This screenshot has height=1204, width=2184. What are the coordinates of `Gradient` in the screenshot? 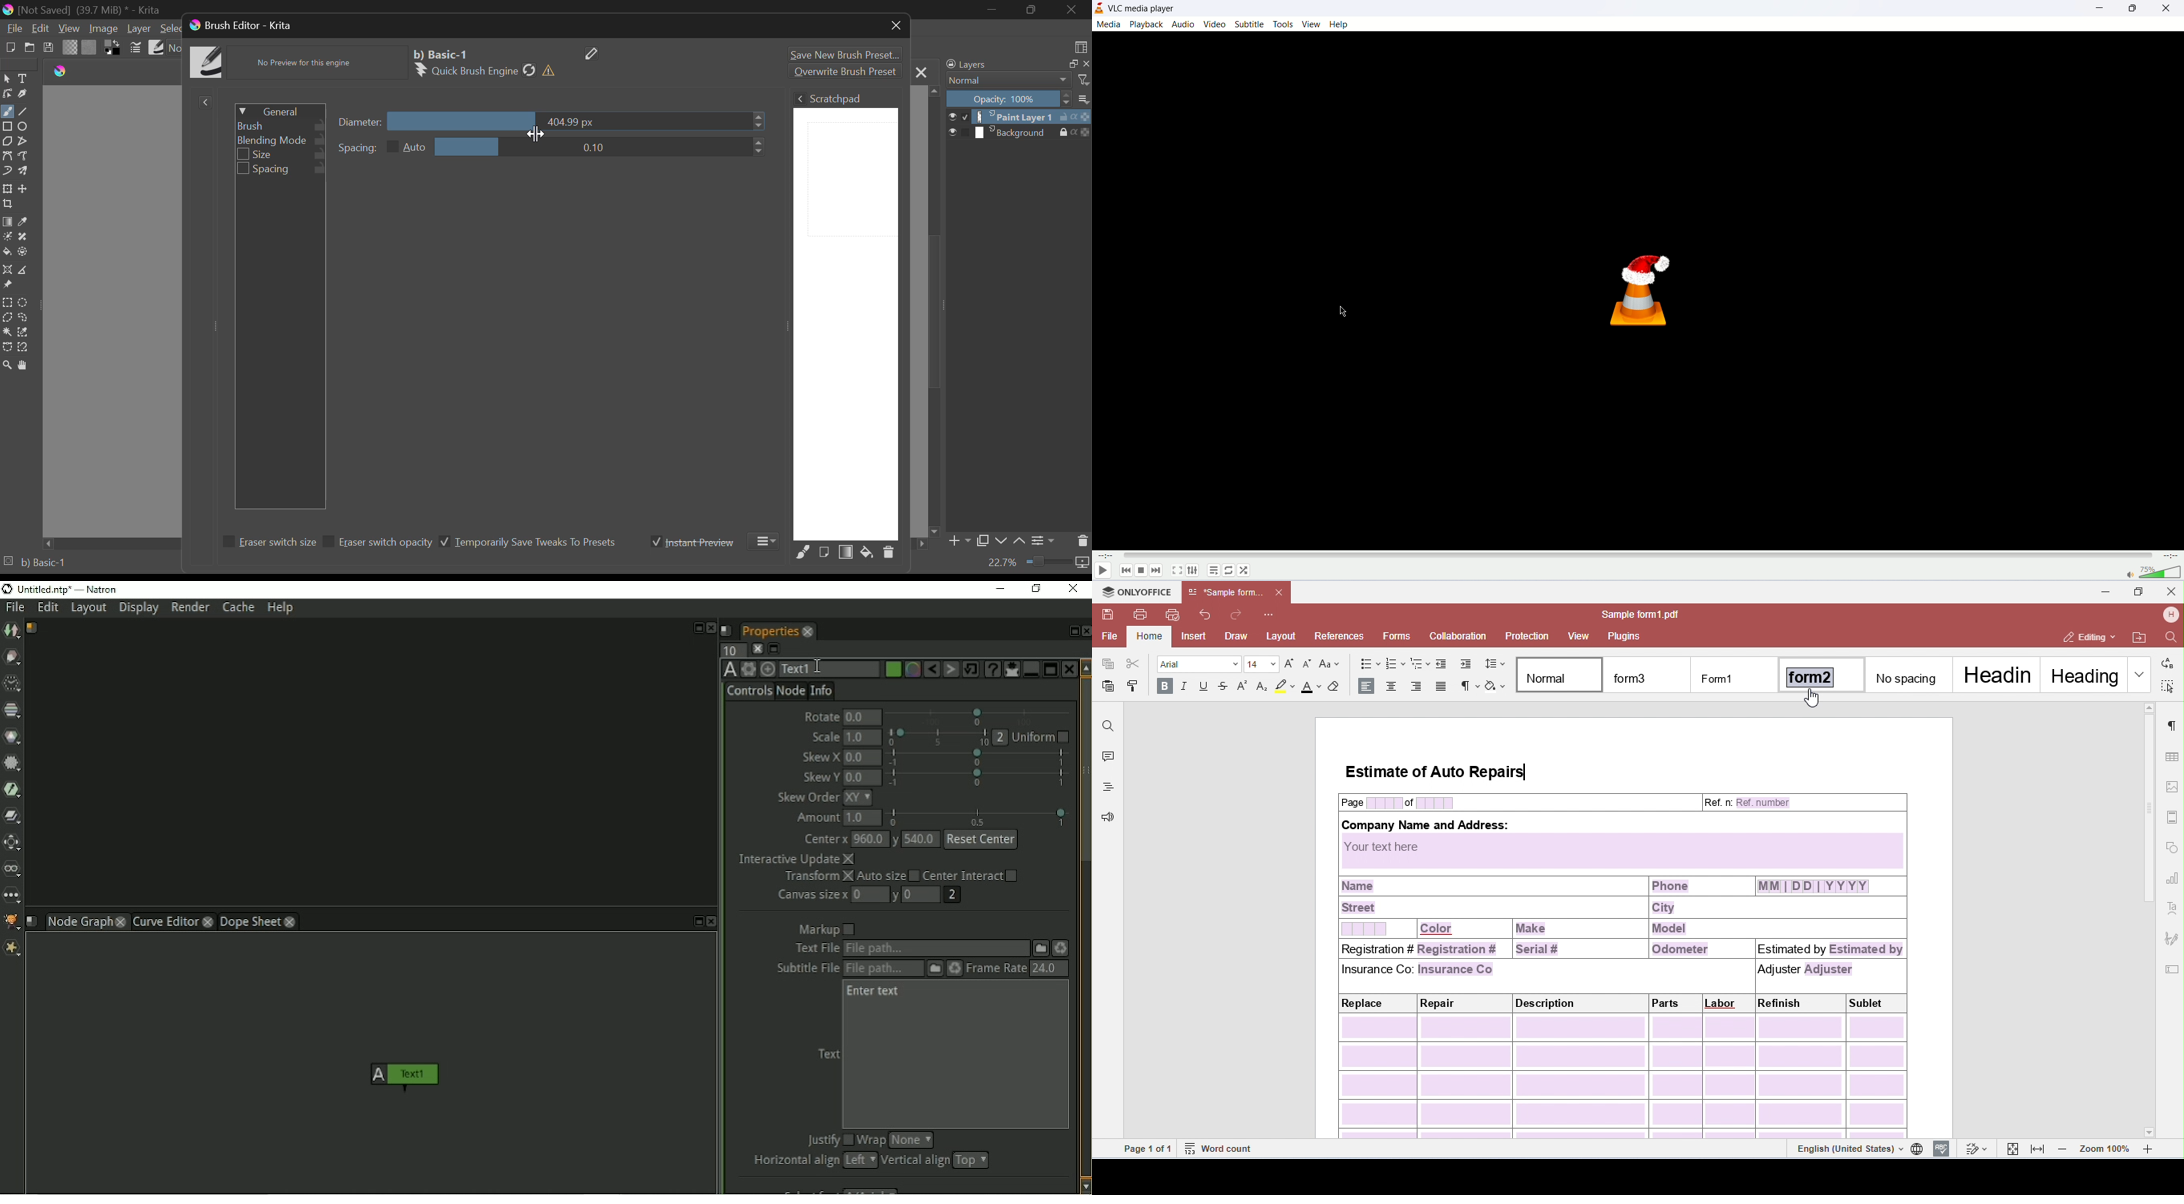 It's located at (71, 47).